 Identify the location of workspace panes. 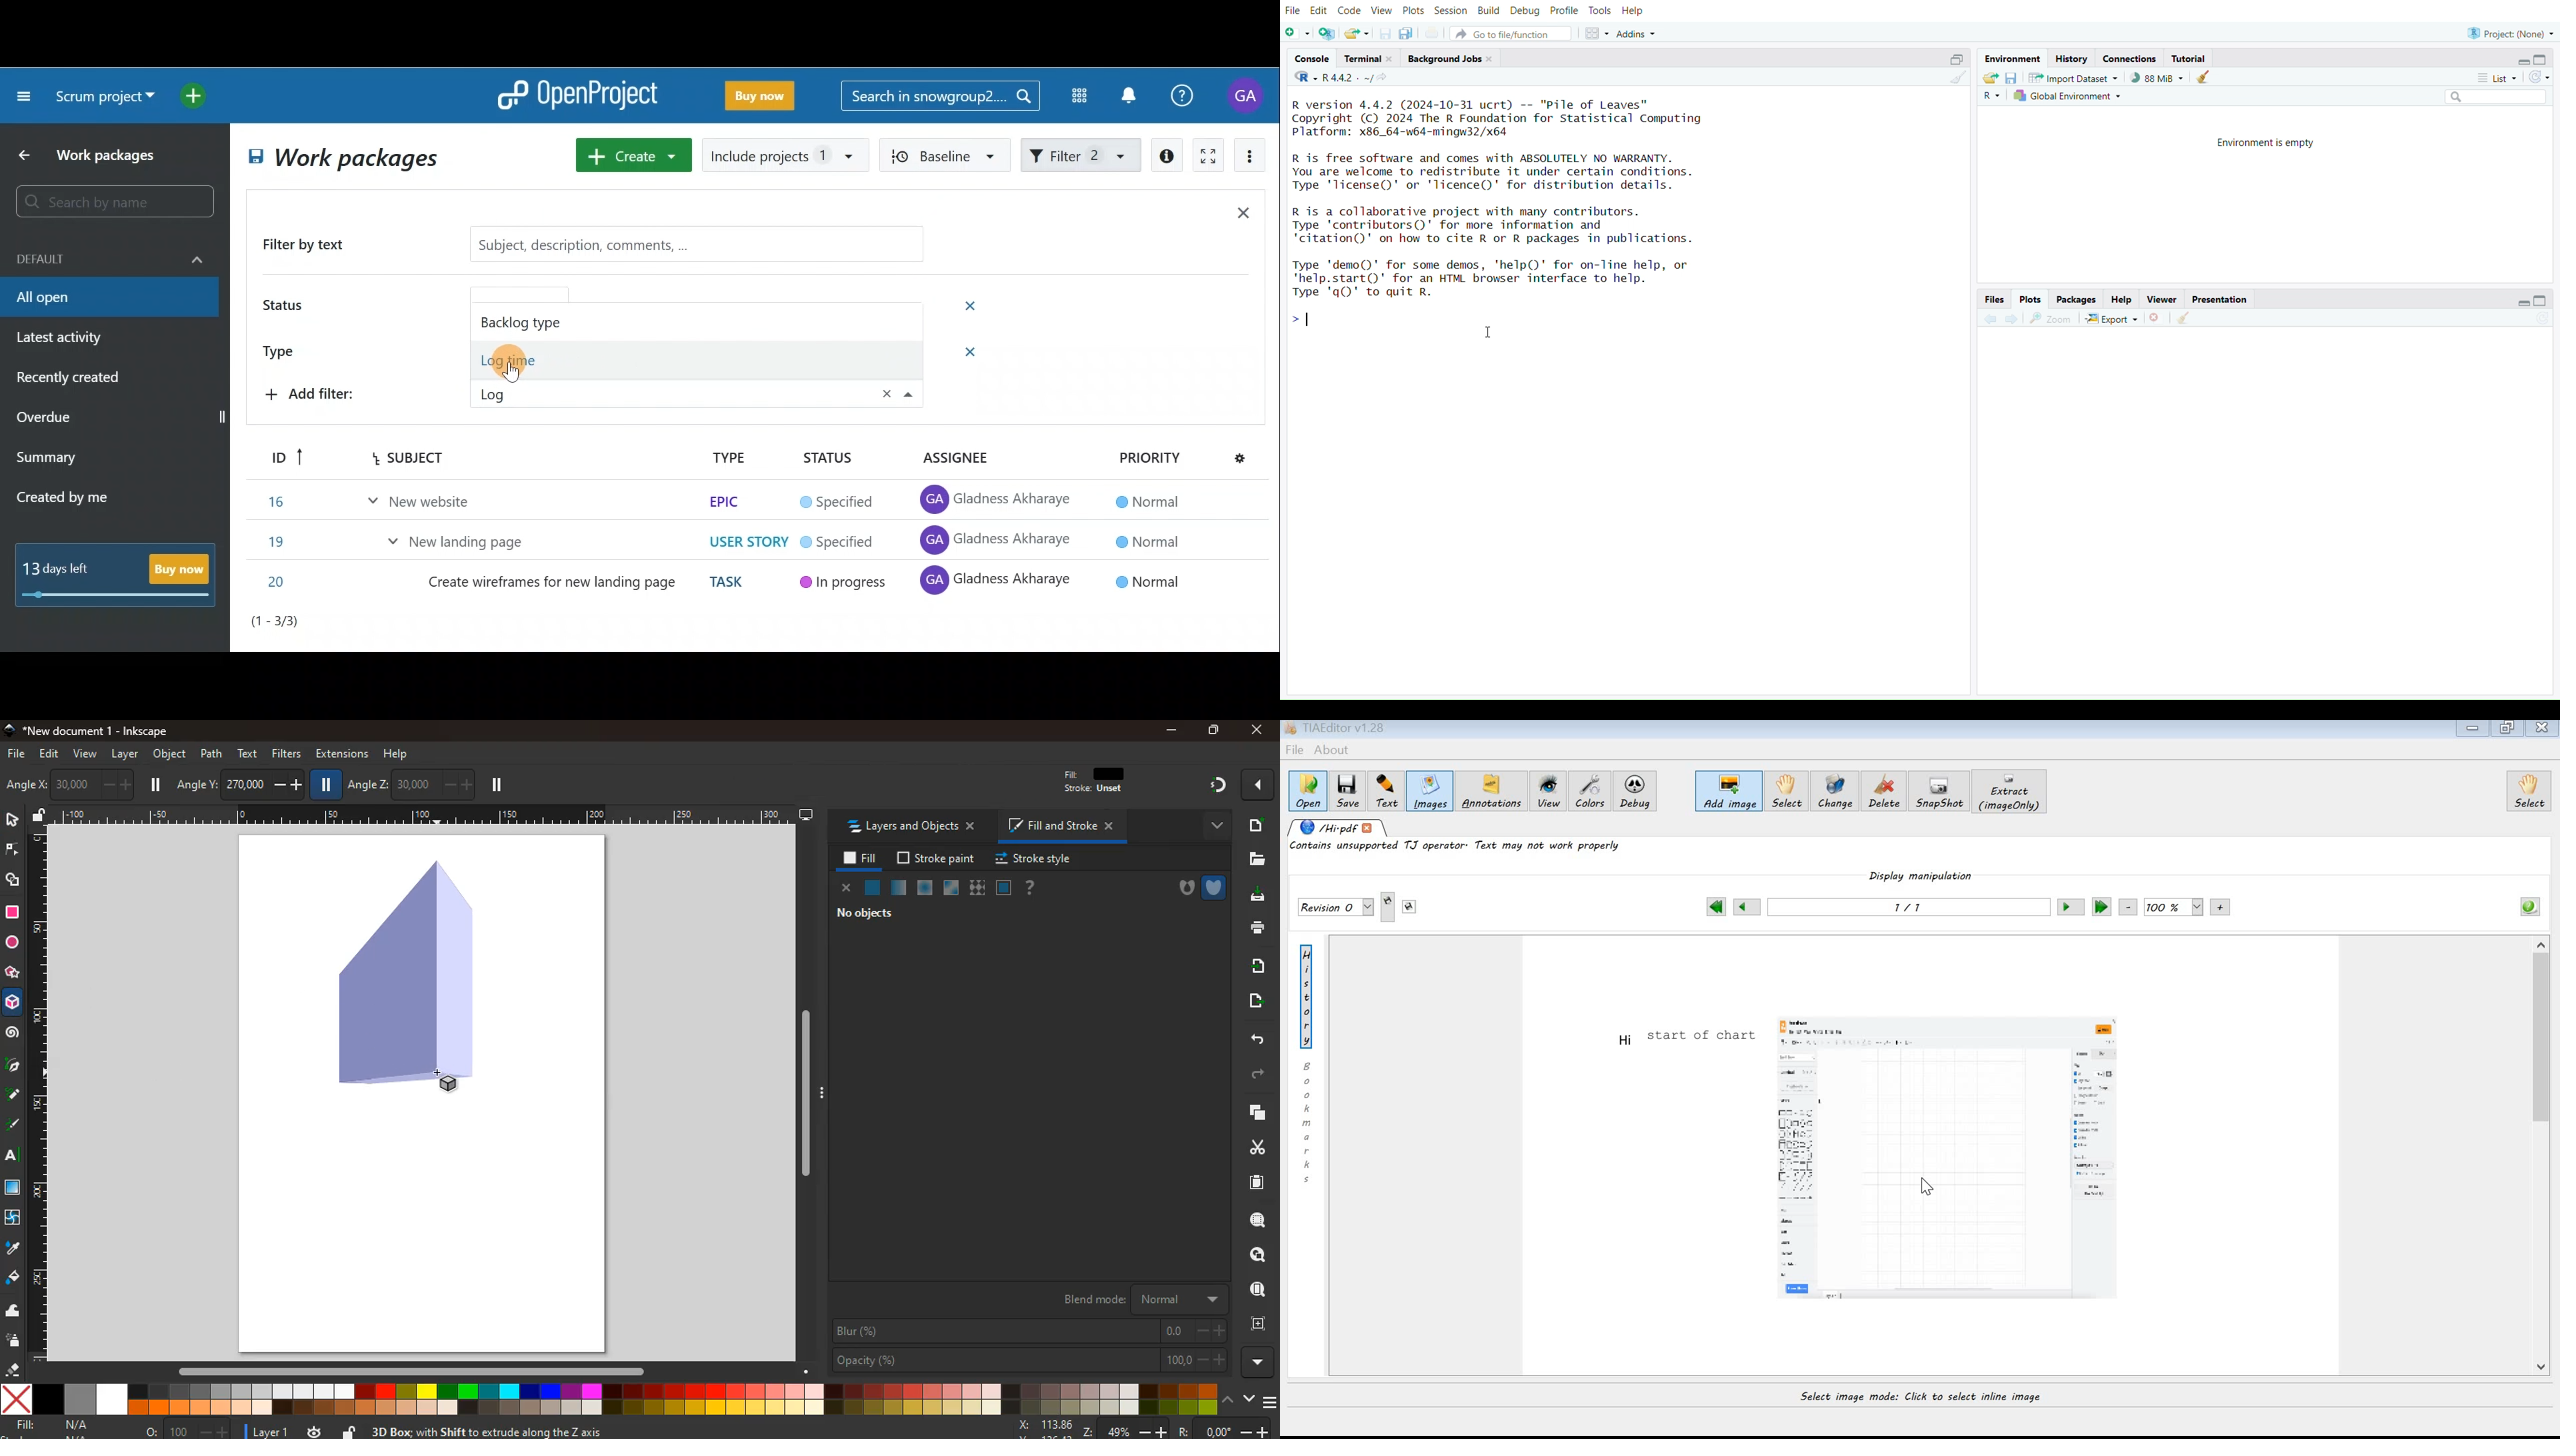
(1597, 35).